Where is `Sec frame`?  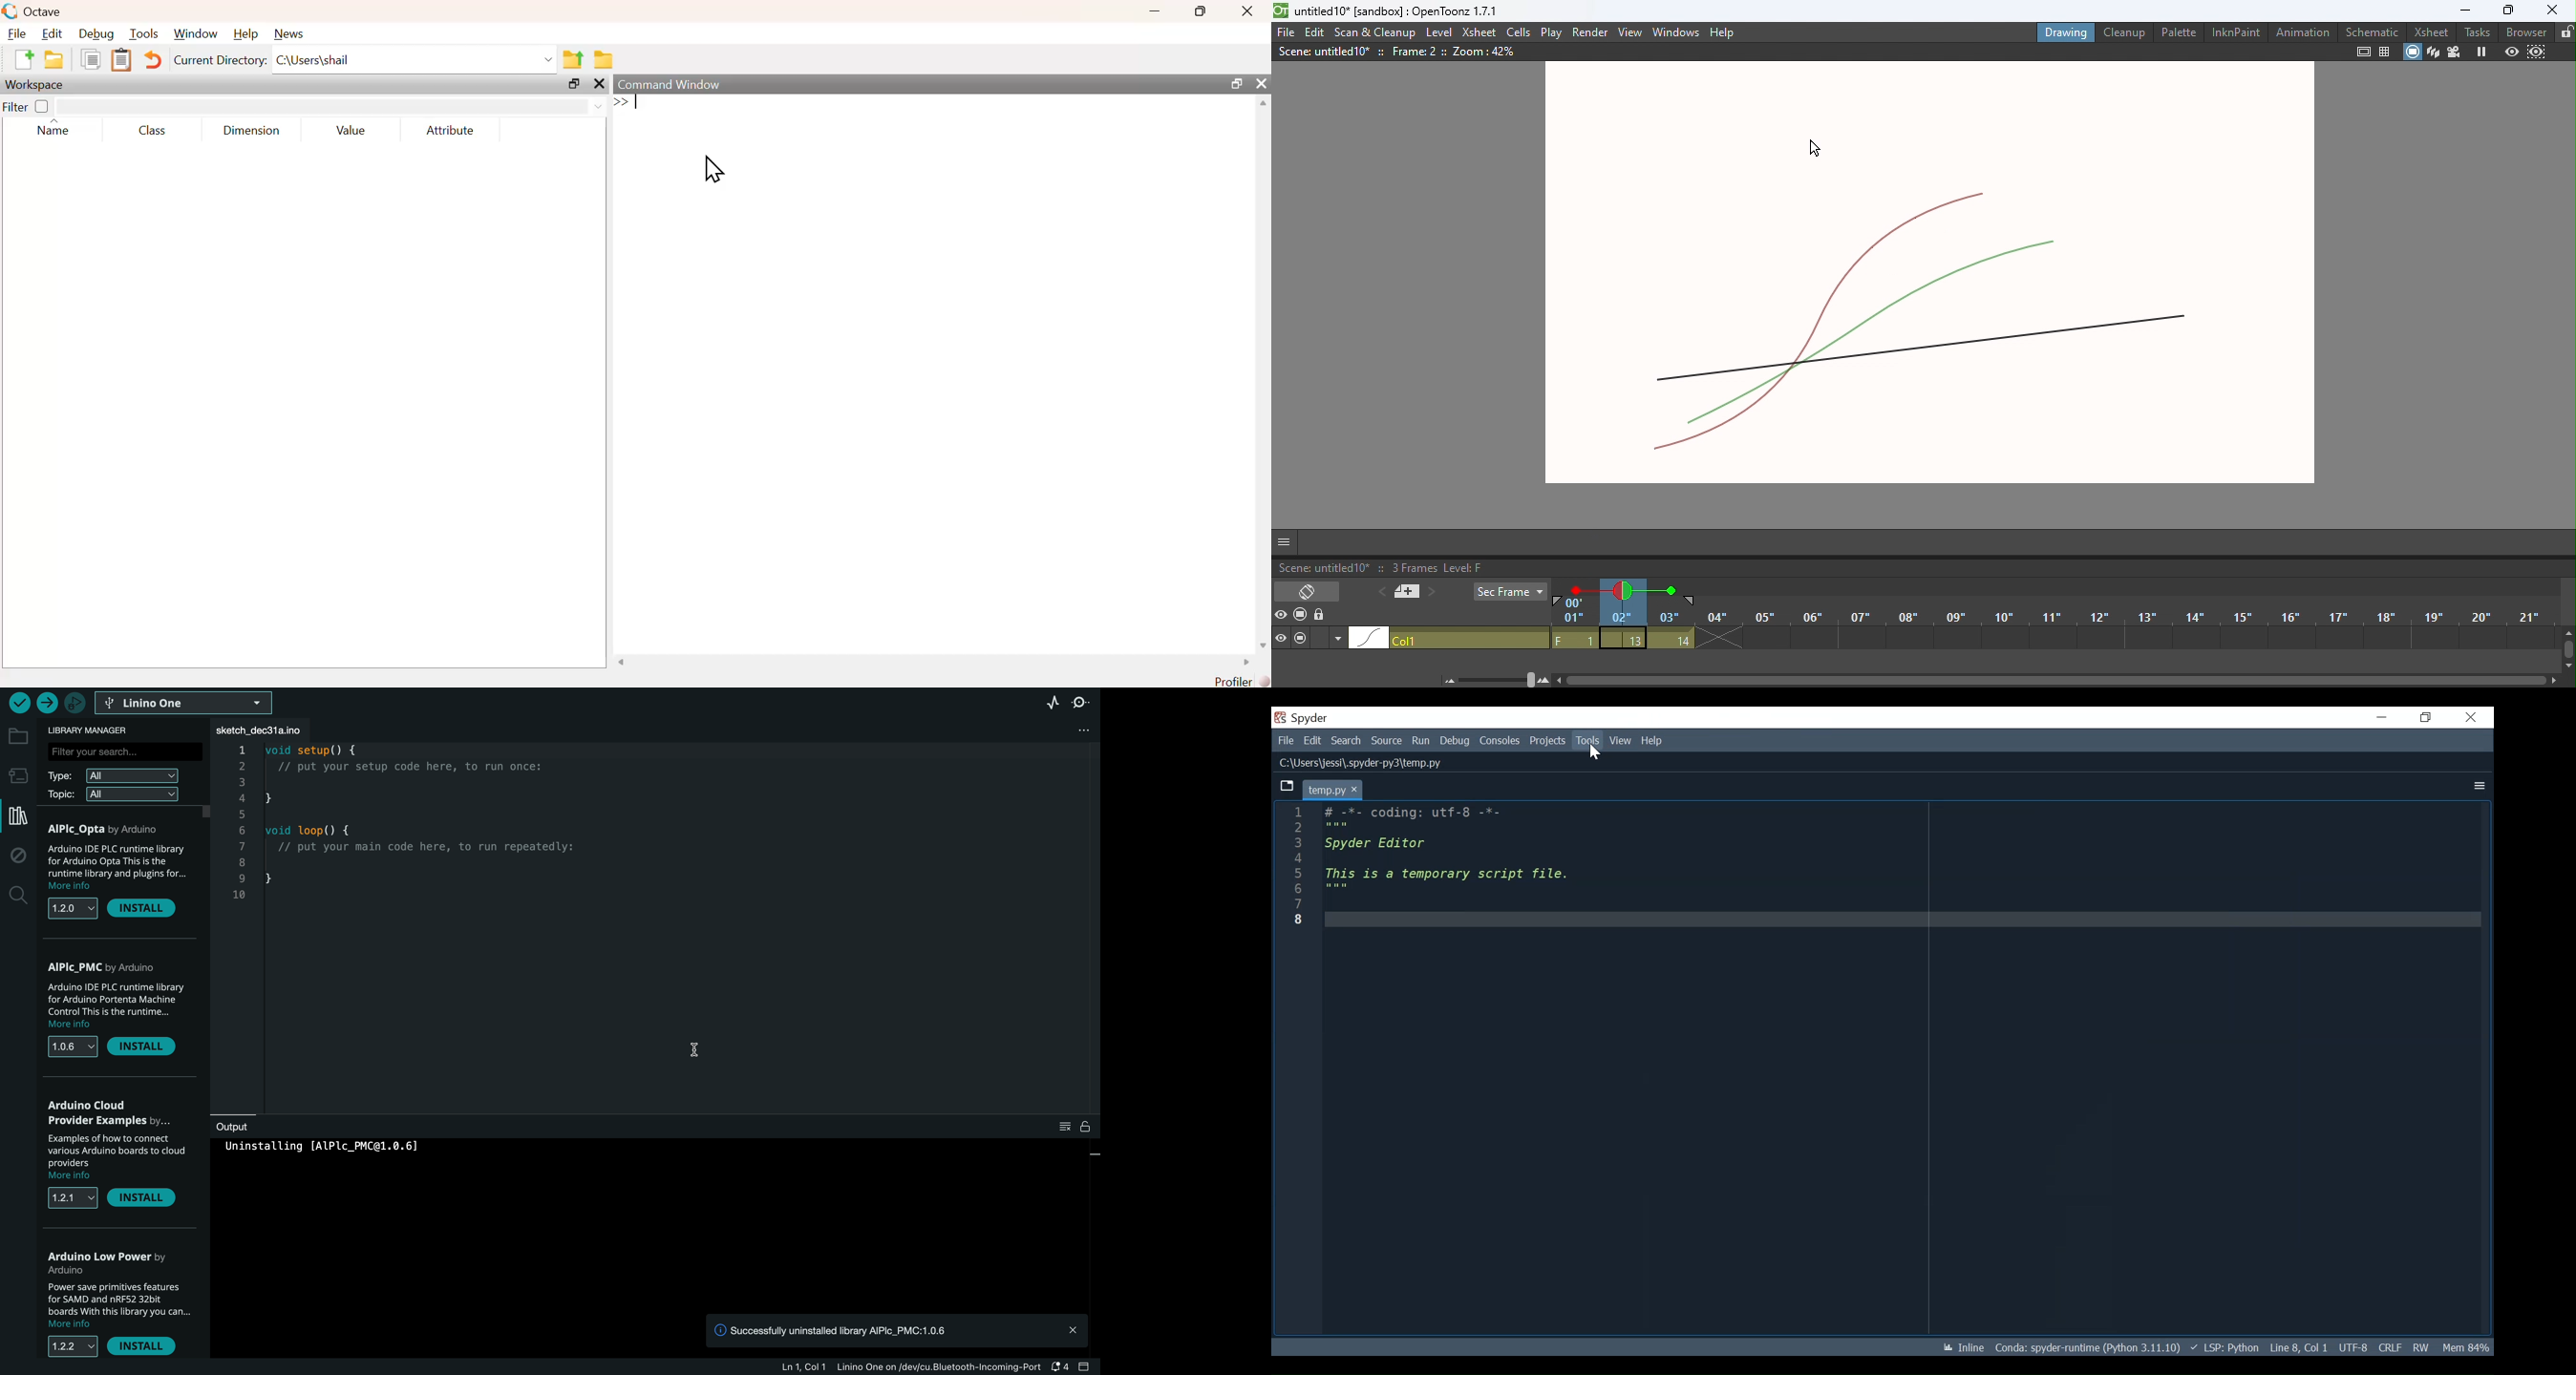 Sec frame is located at coordinates (1509, 592).